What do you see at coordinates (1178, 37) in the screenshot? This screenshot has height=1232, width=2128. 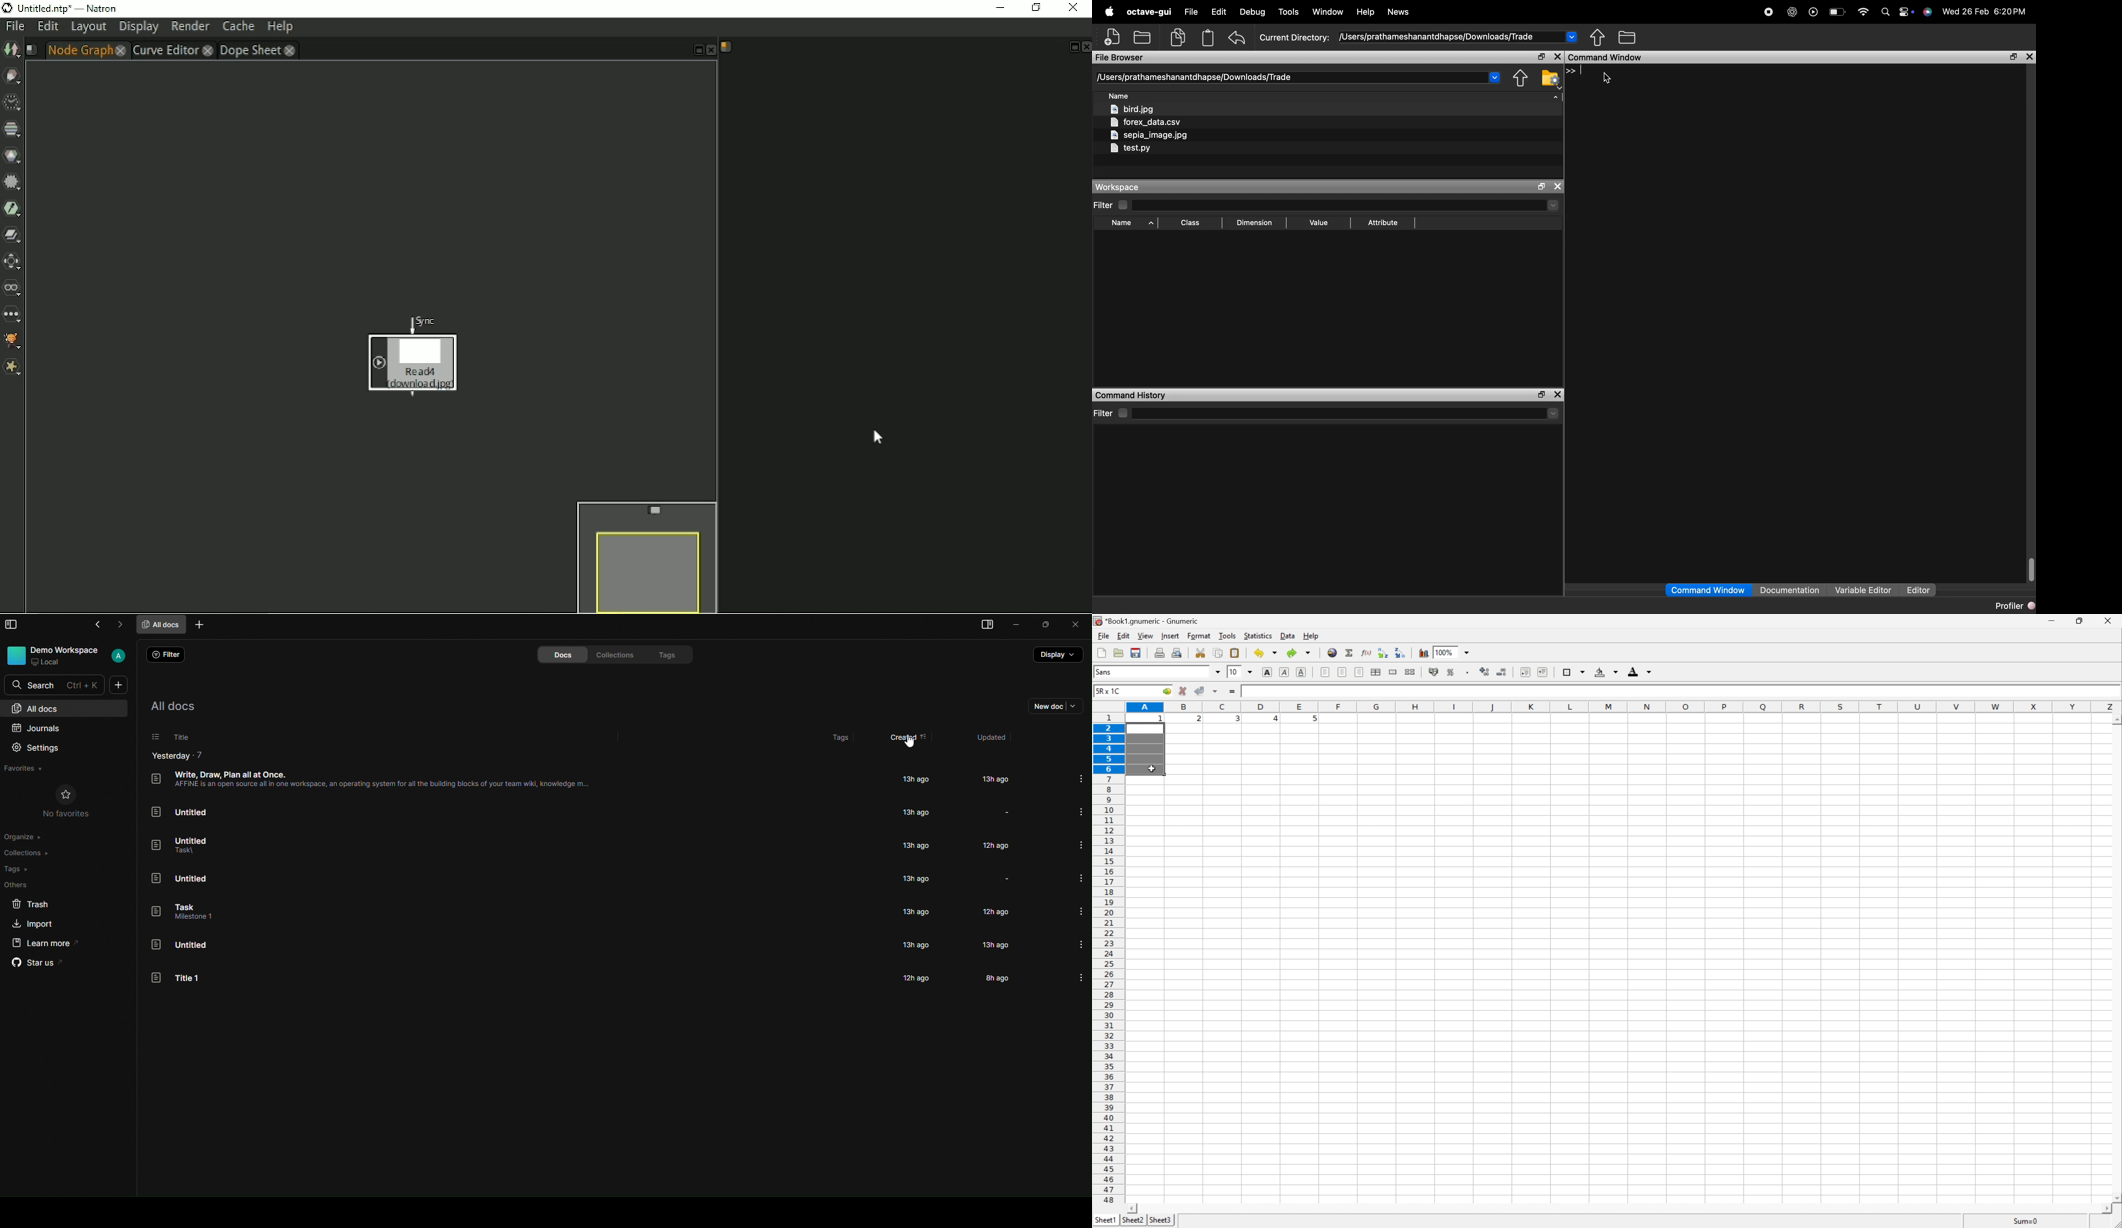 I see `duplicate` at bounding box center [1178, 37].